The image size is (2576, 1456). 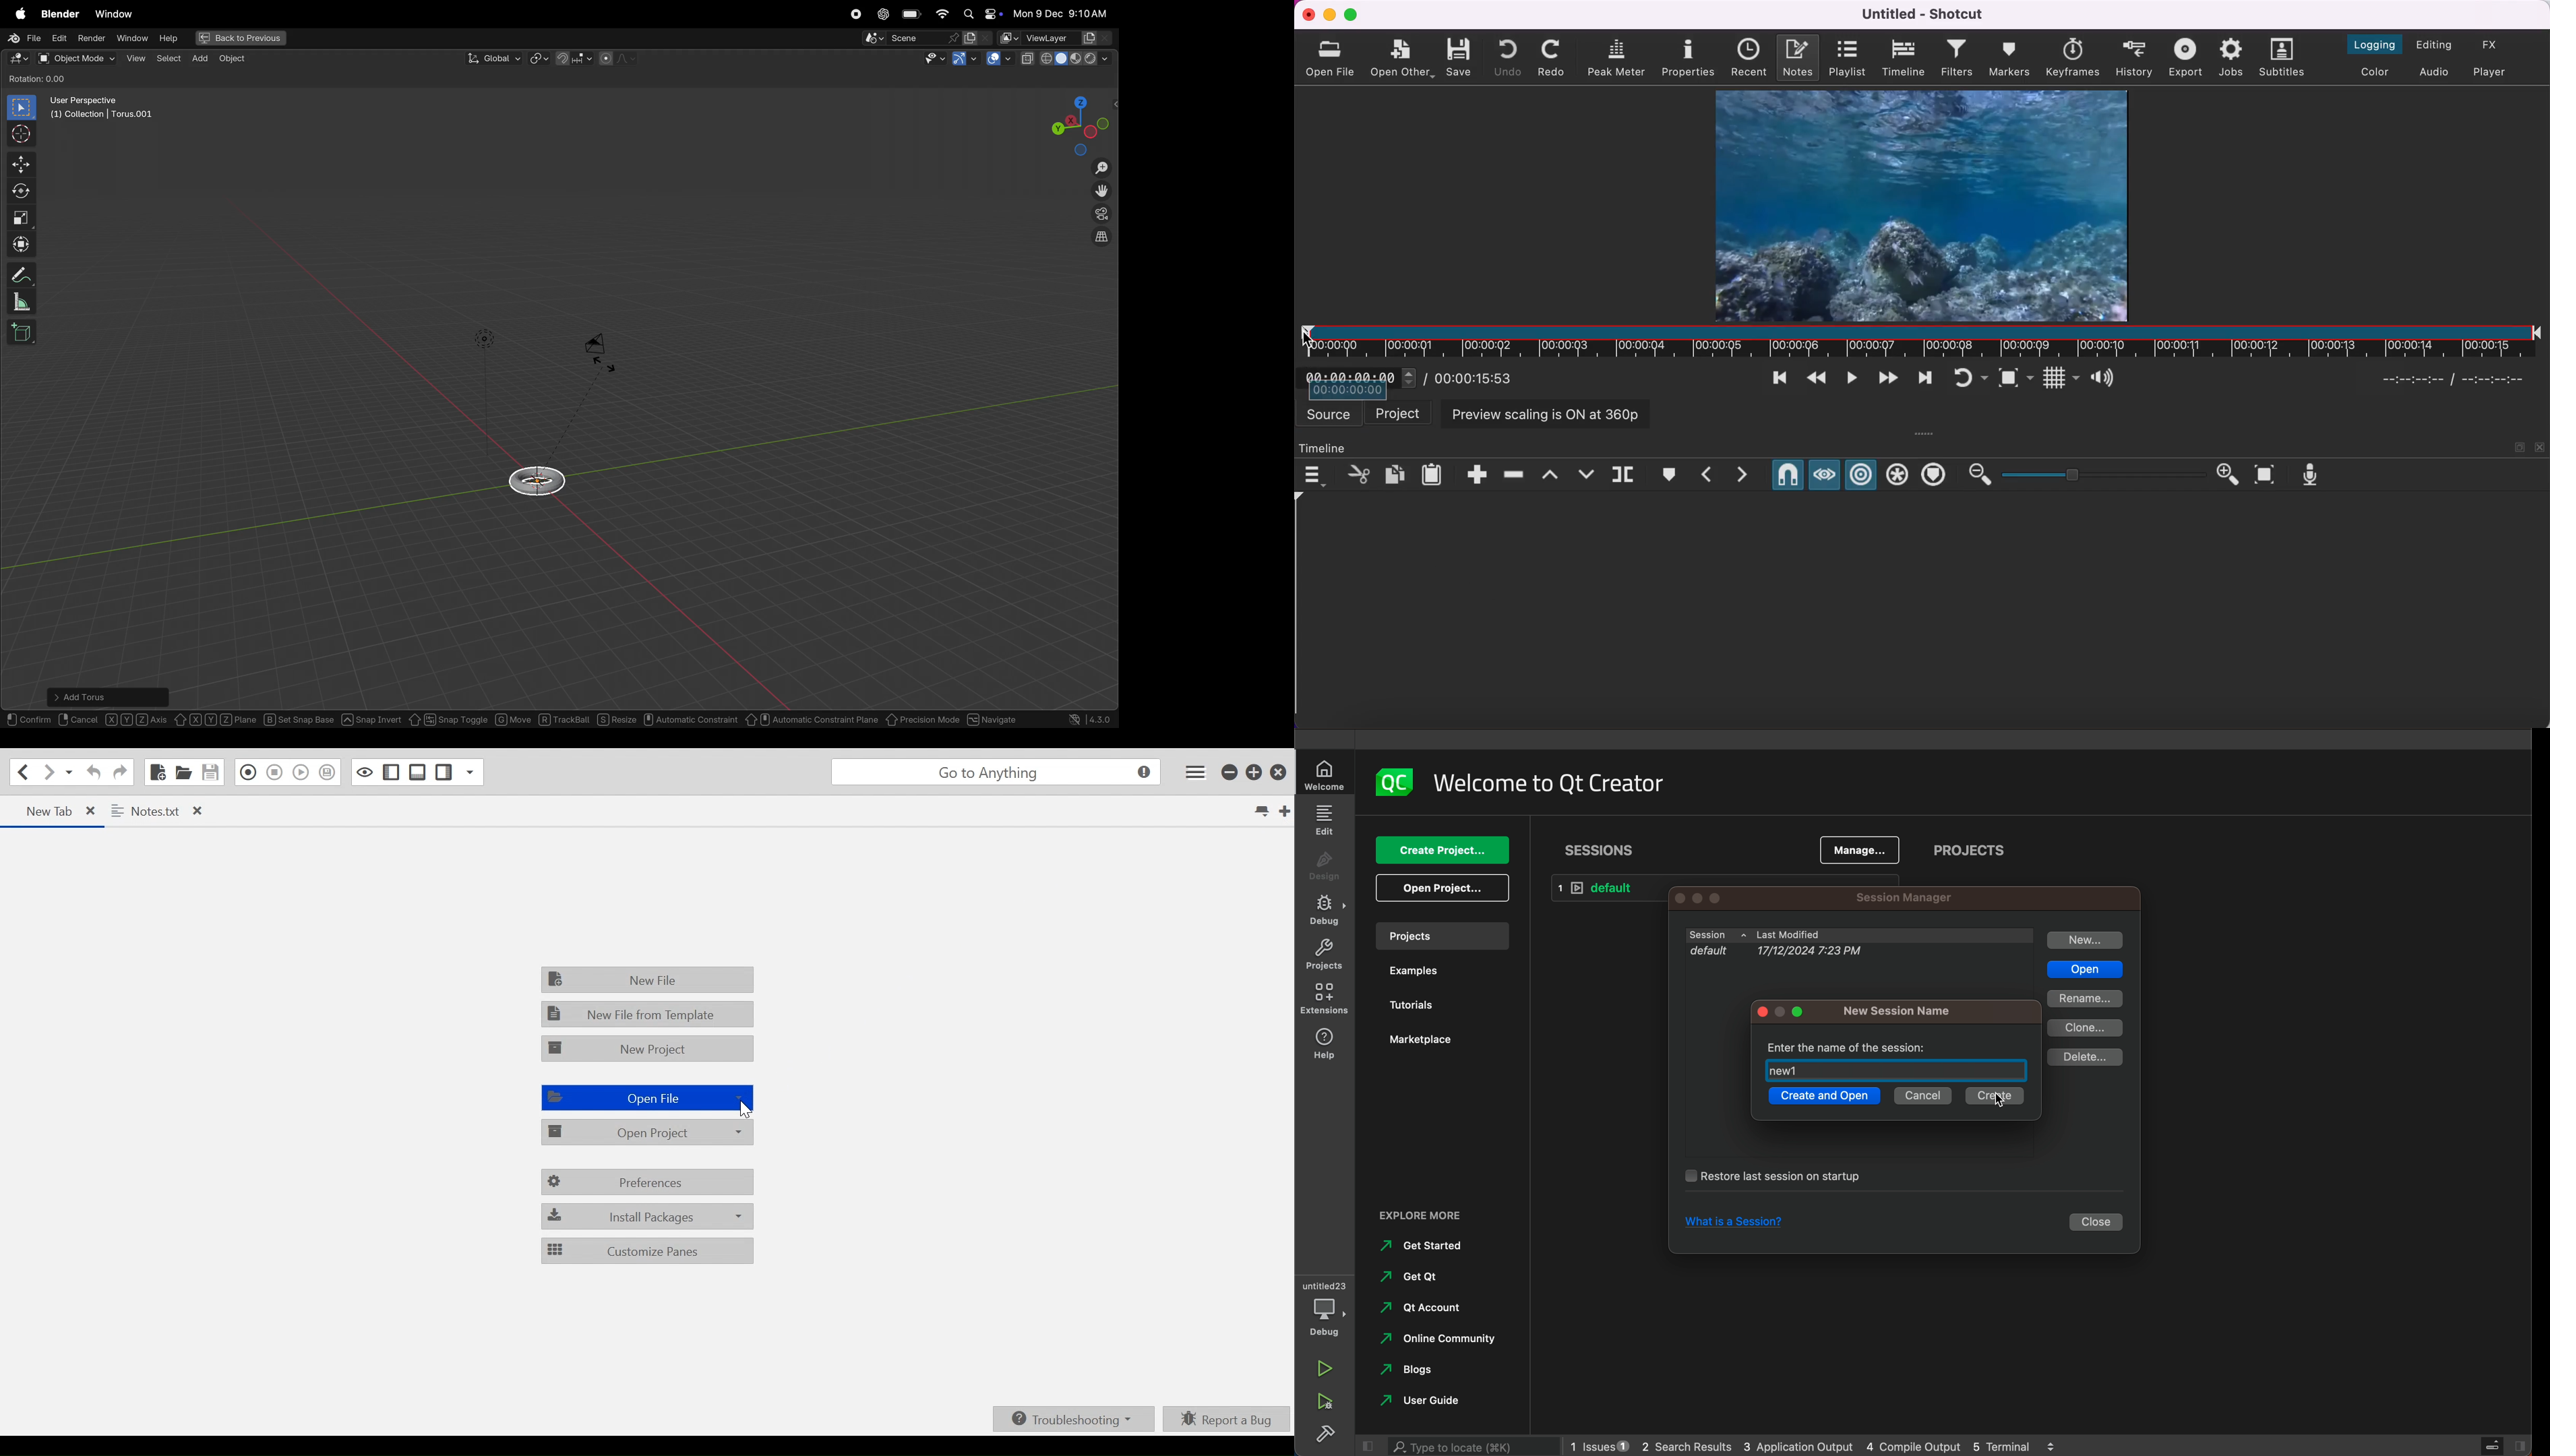 What do you see at coordinates (239, 39) in the screenshot?
I see `back to previous` at bounding box center [239, 39].